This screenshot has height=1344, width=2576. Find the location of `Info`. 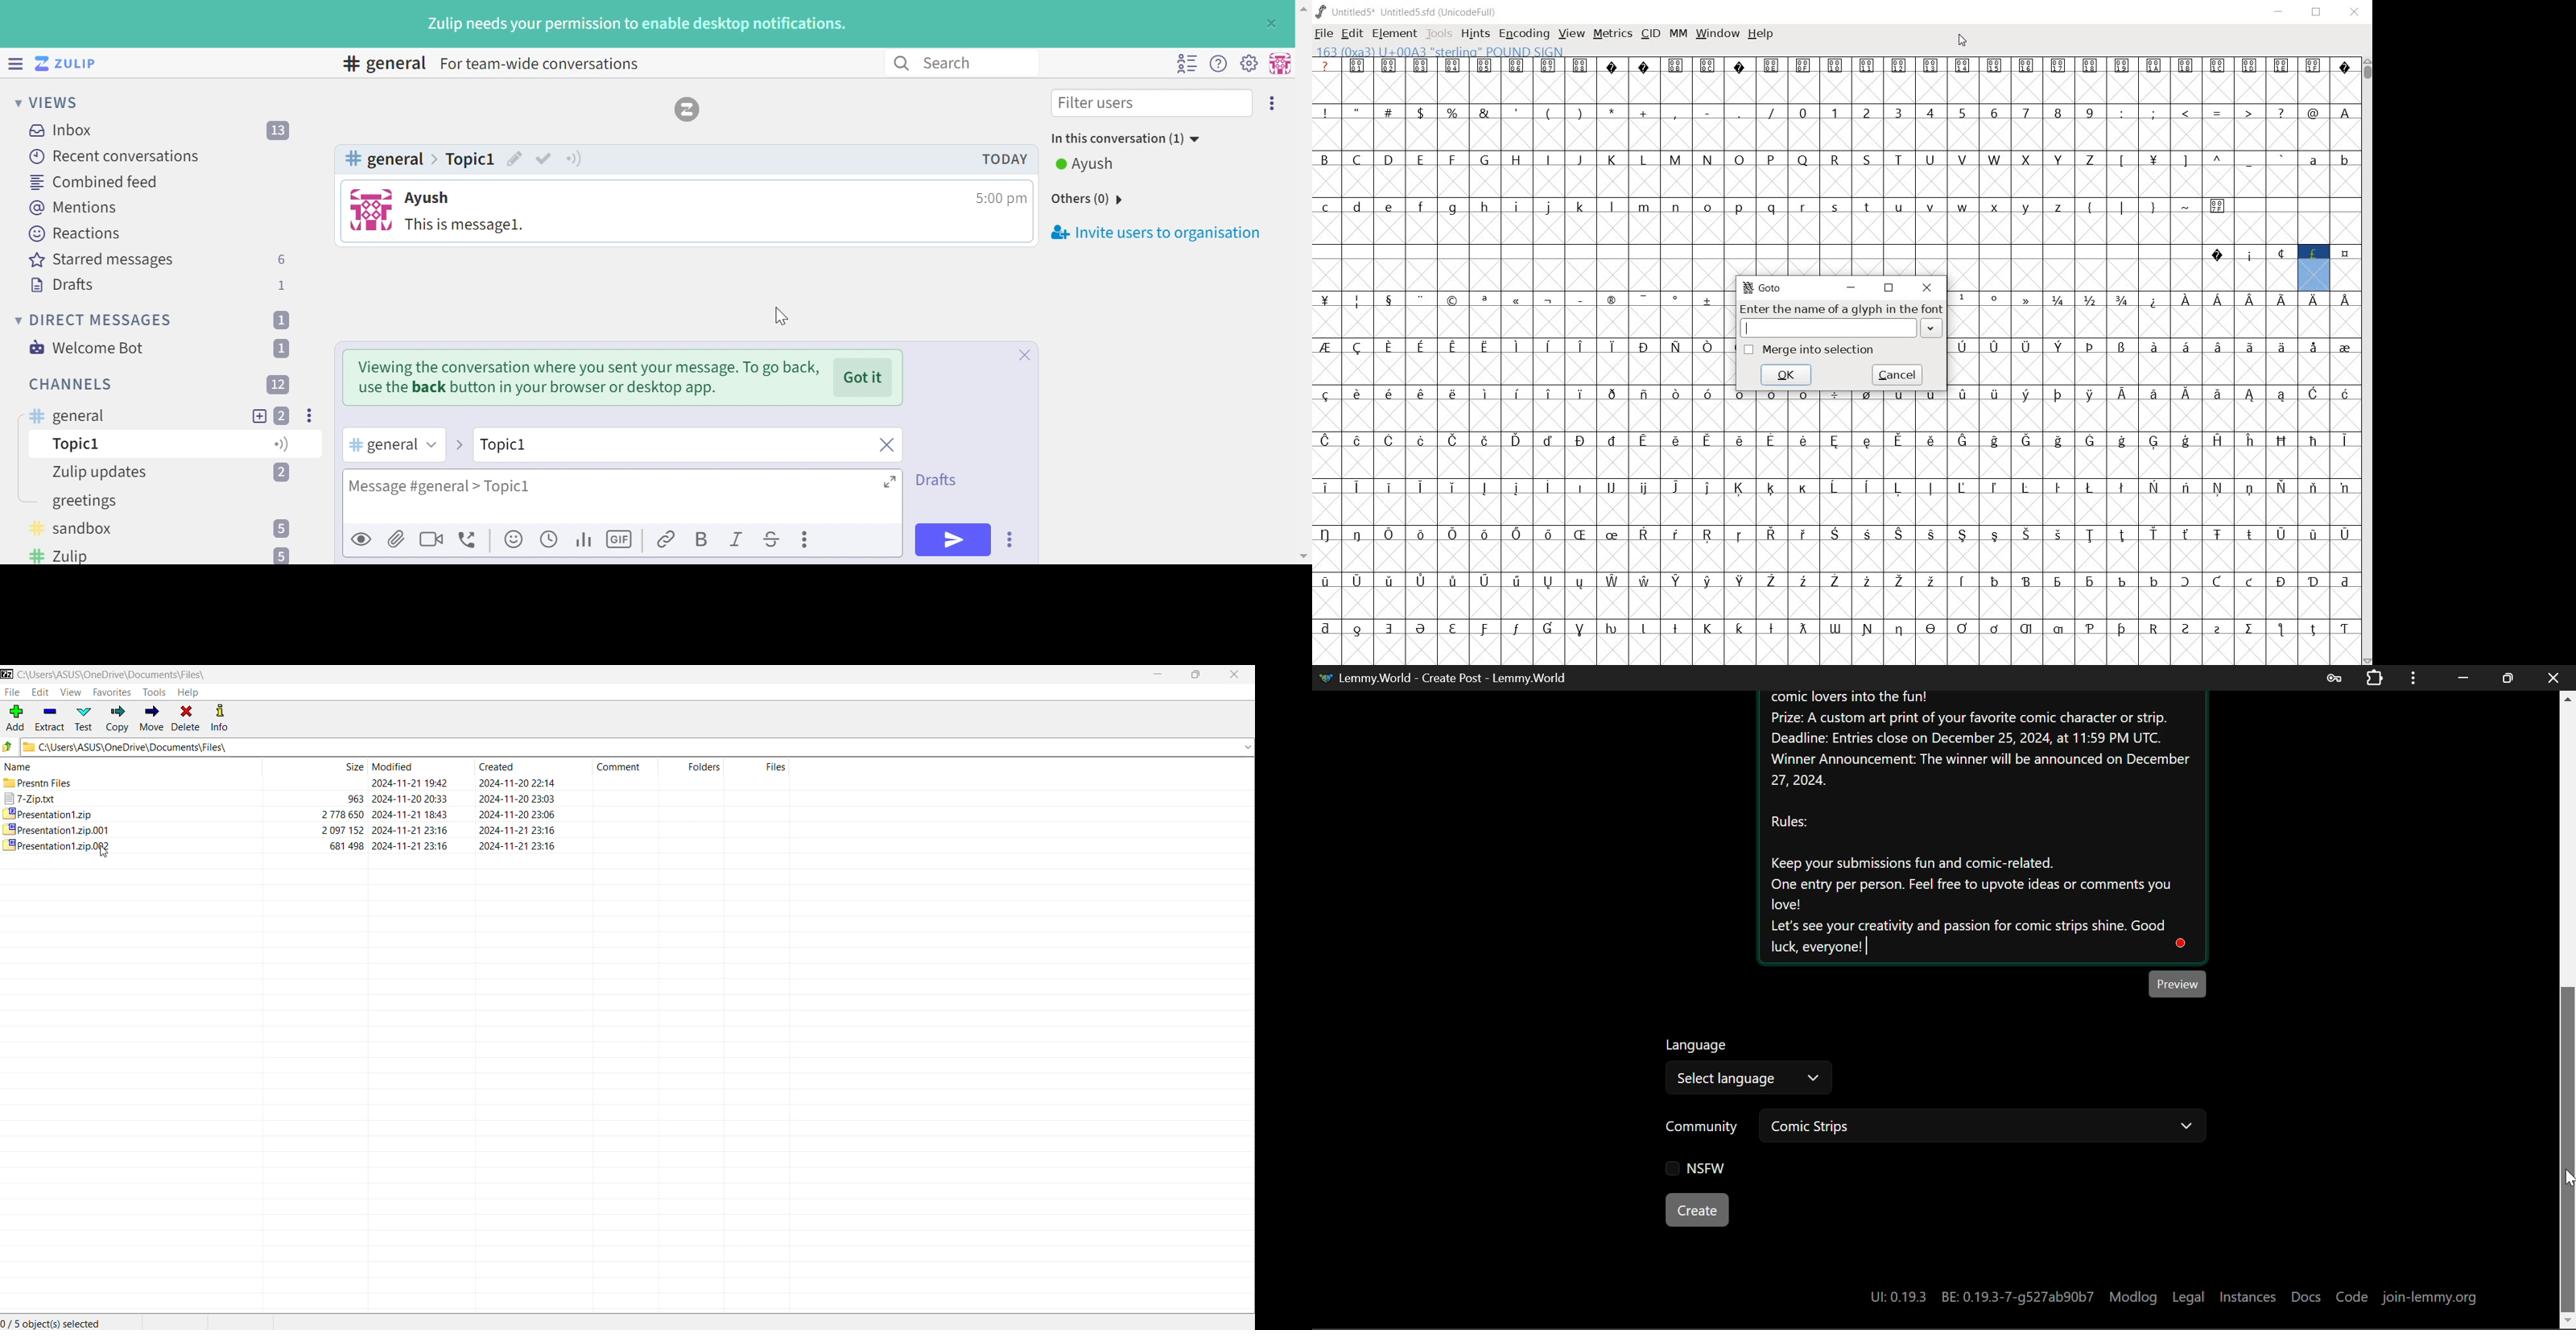

Info is located at coordinates (219, 718).